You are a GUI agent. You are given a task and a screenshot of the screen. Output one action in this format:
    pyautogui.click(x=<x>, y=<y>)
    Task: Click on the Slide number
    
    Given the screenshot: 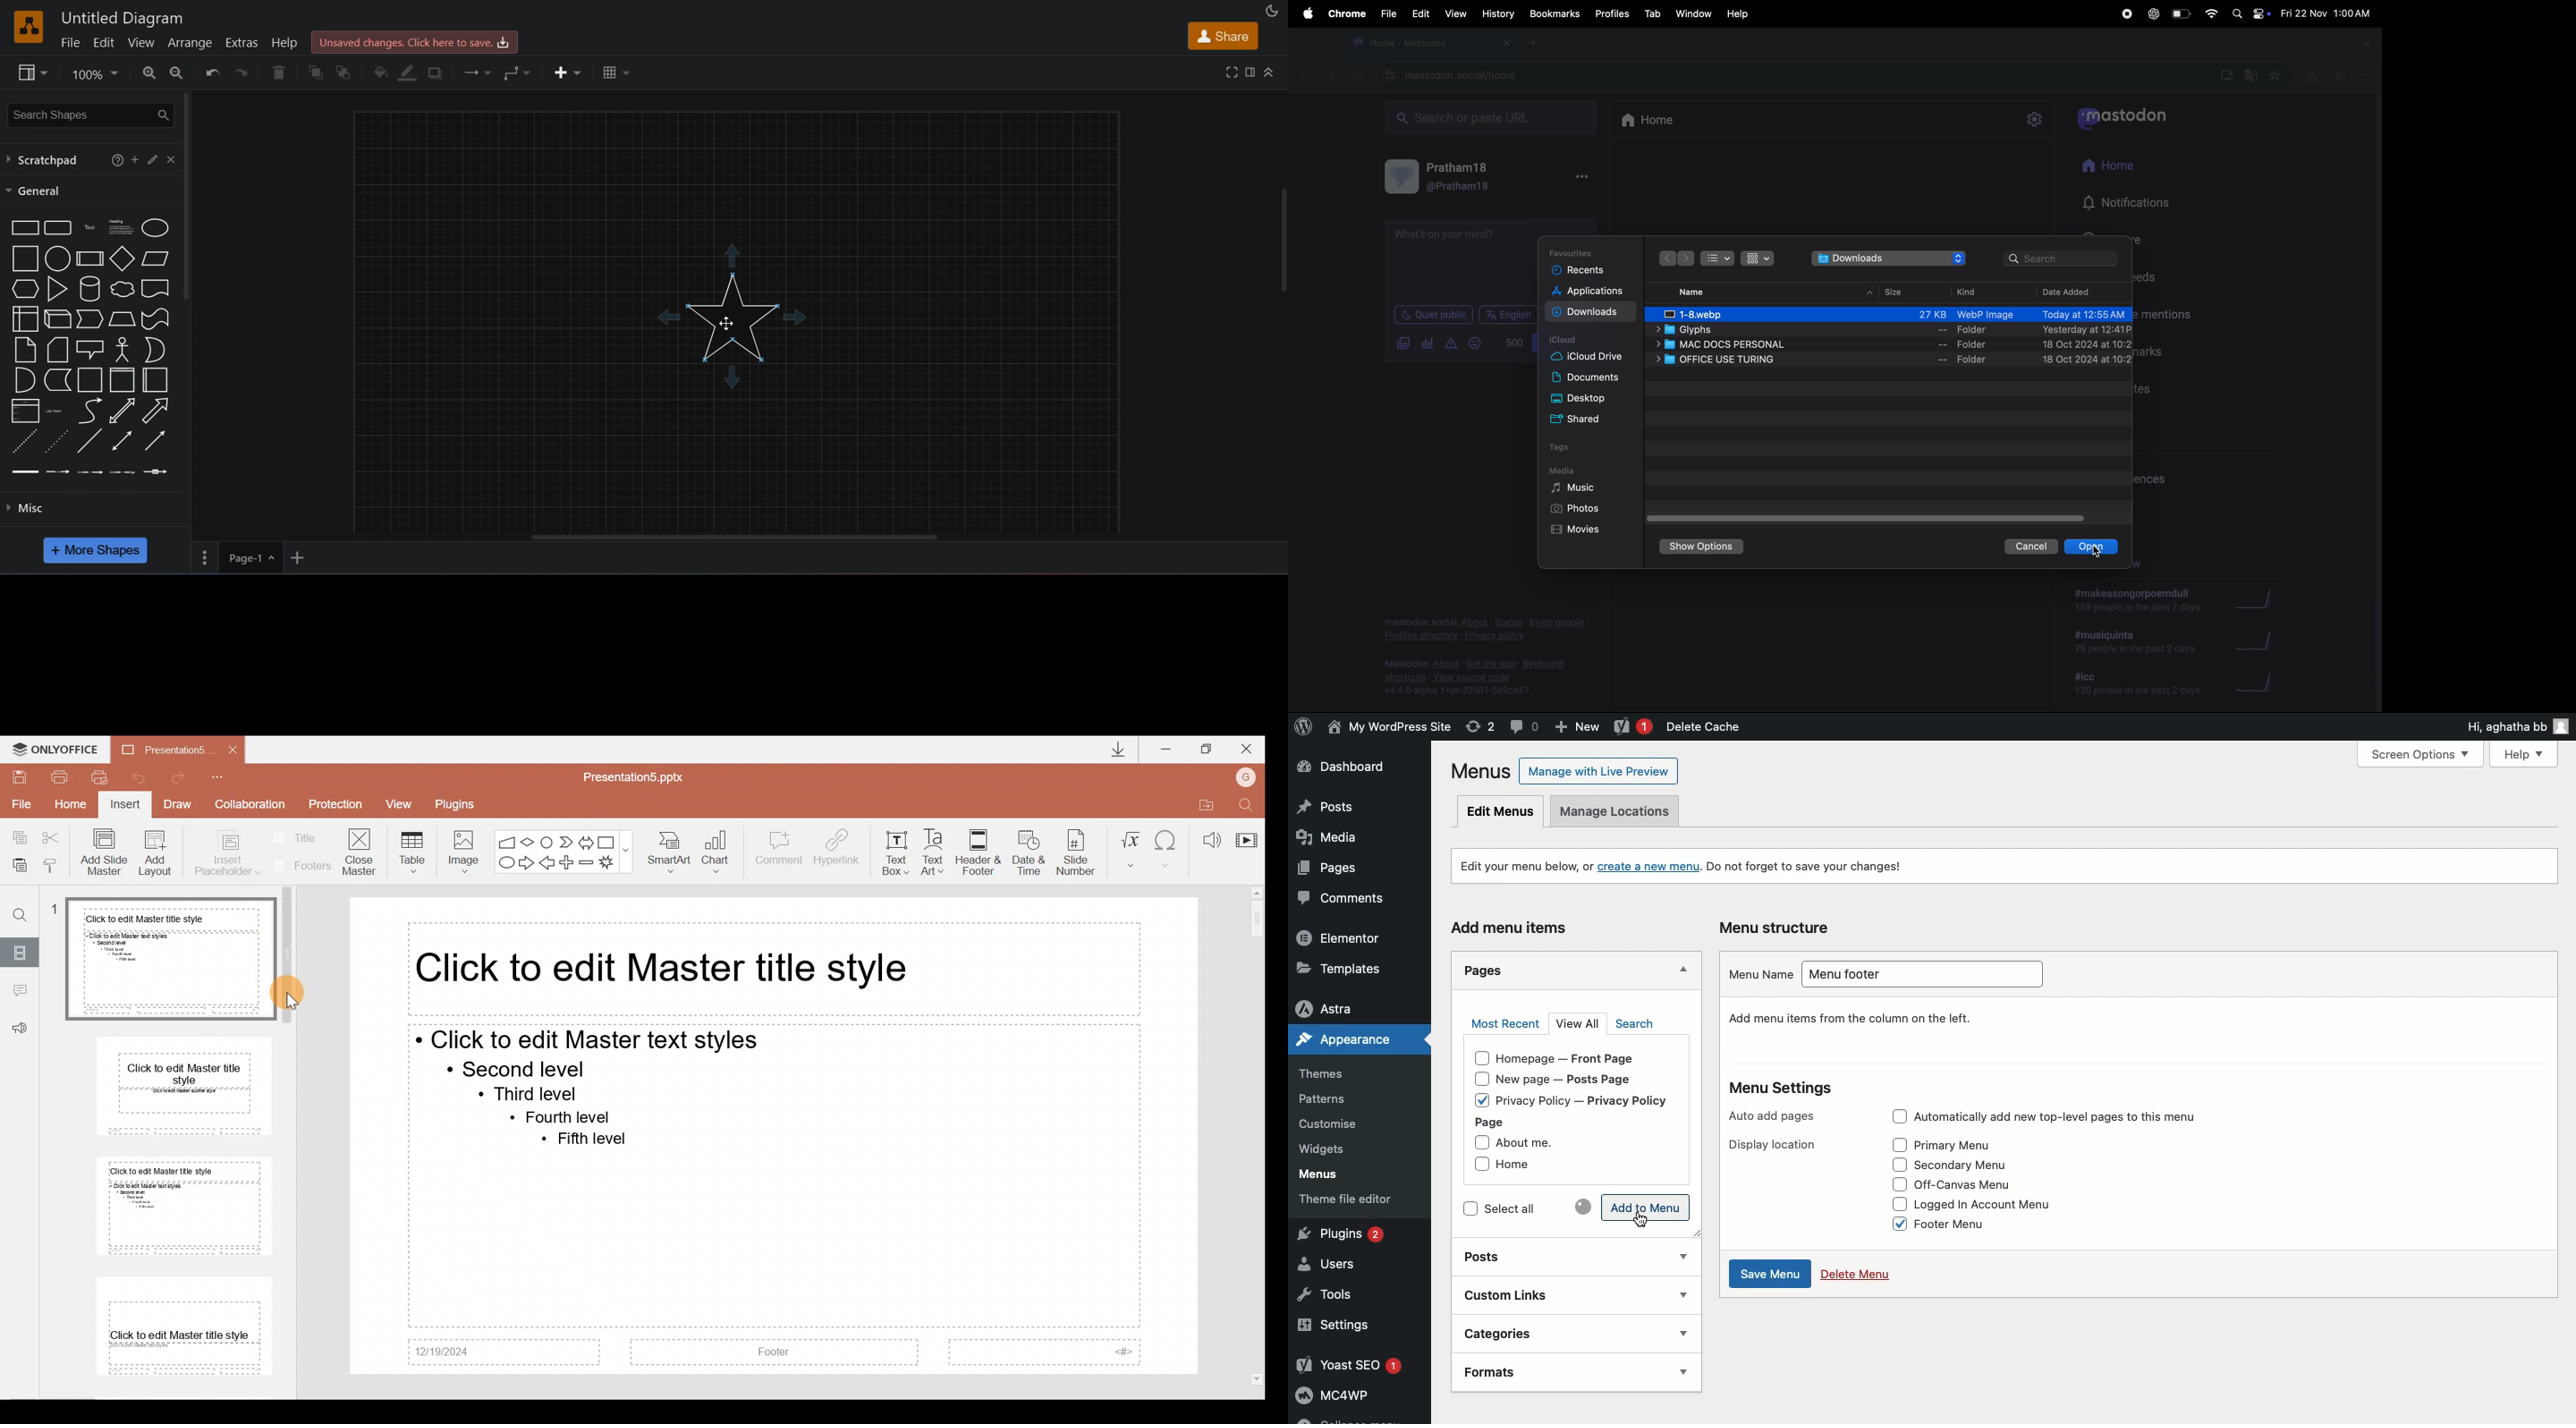 What is the action you would take?
    pyautogui.click(x=1079, y=850)
    